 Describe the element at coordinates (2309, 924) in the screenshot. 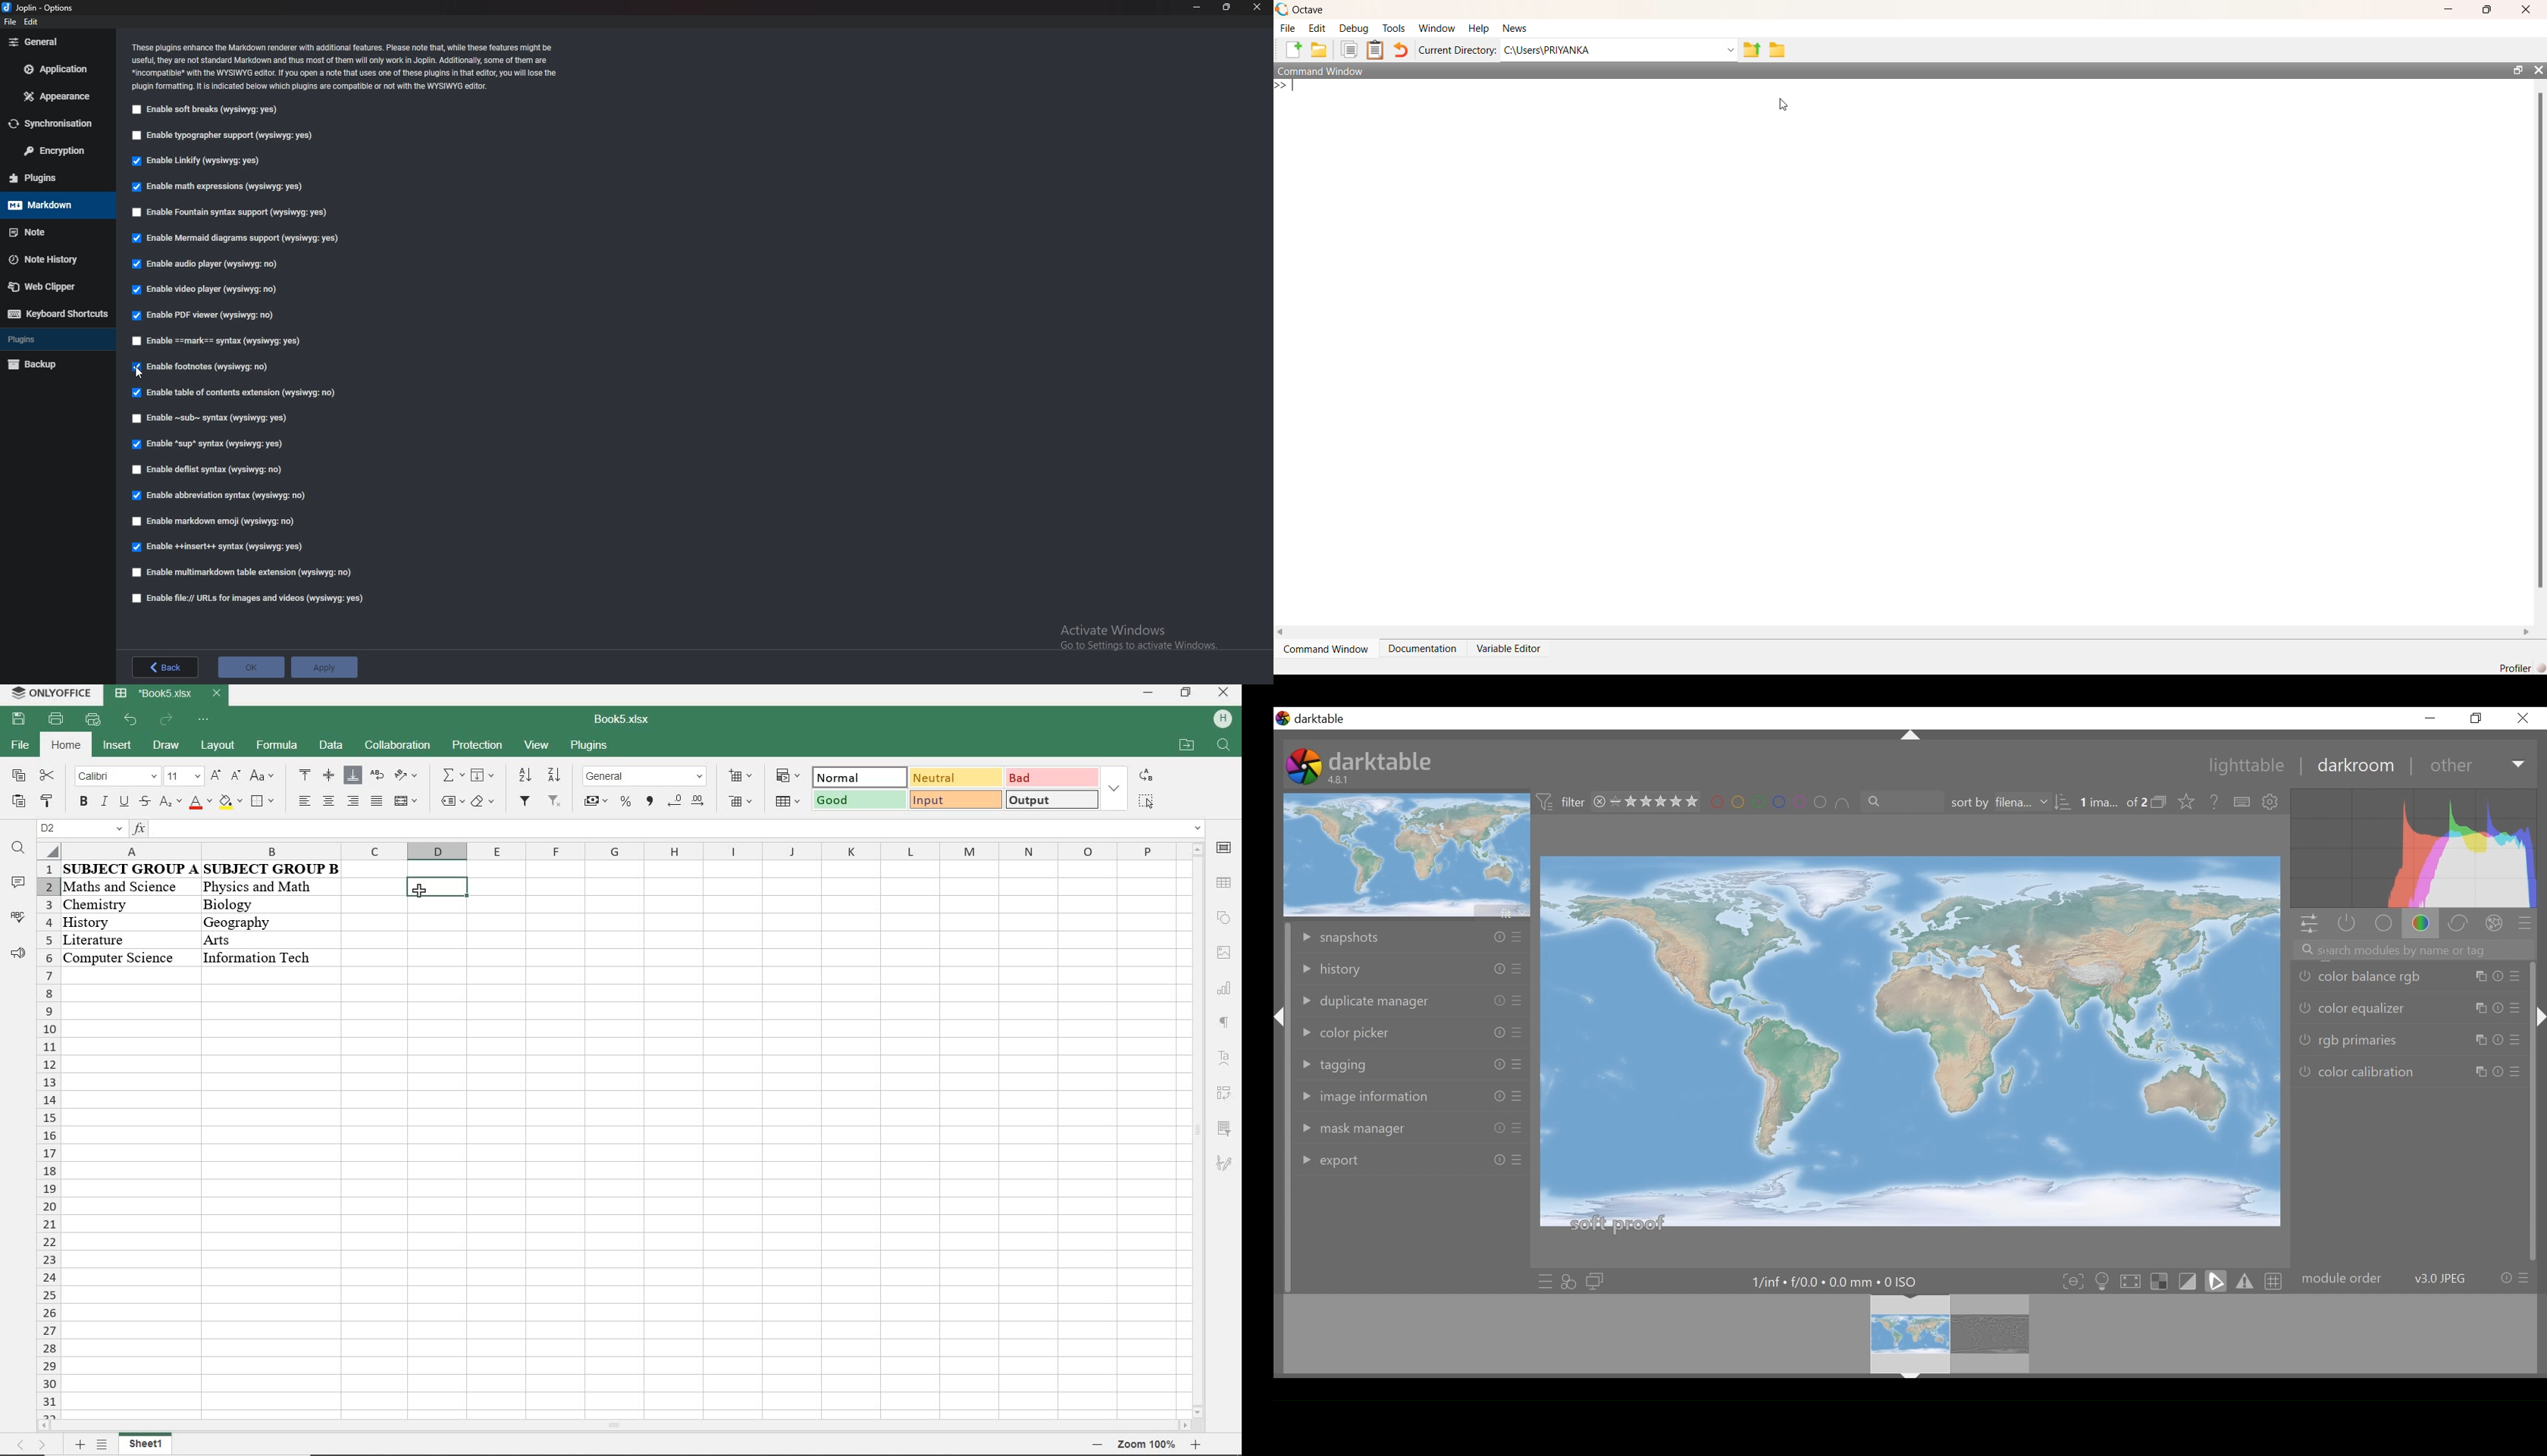

I see `quick access panel` at that location.